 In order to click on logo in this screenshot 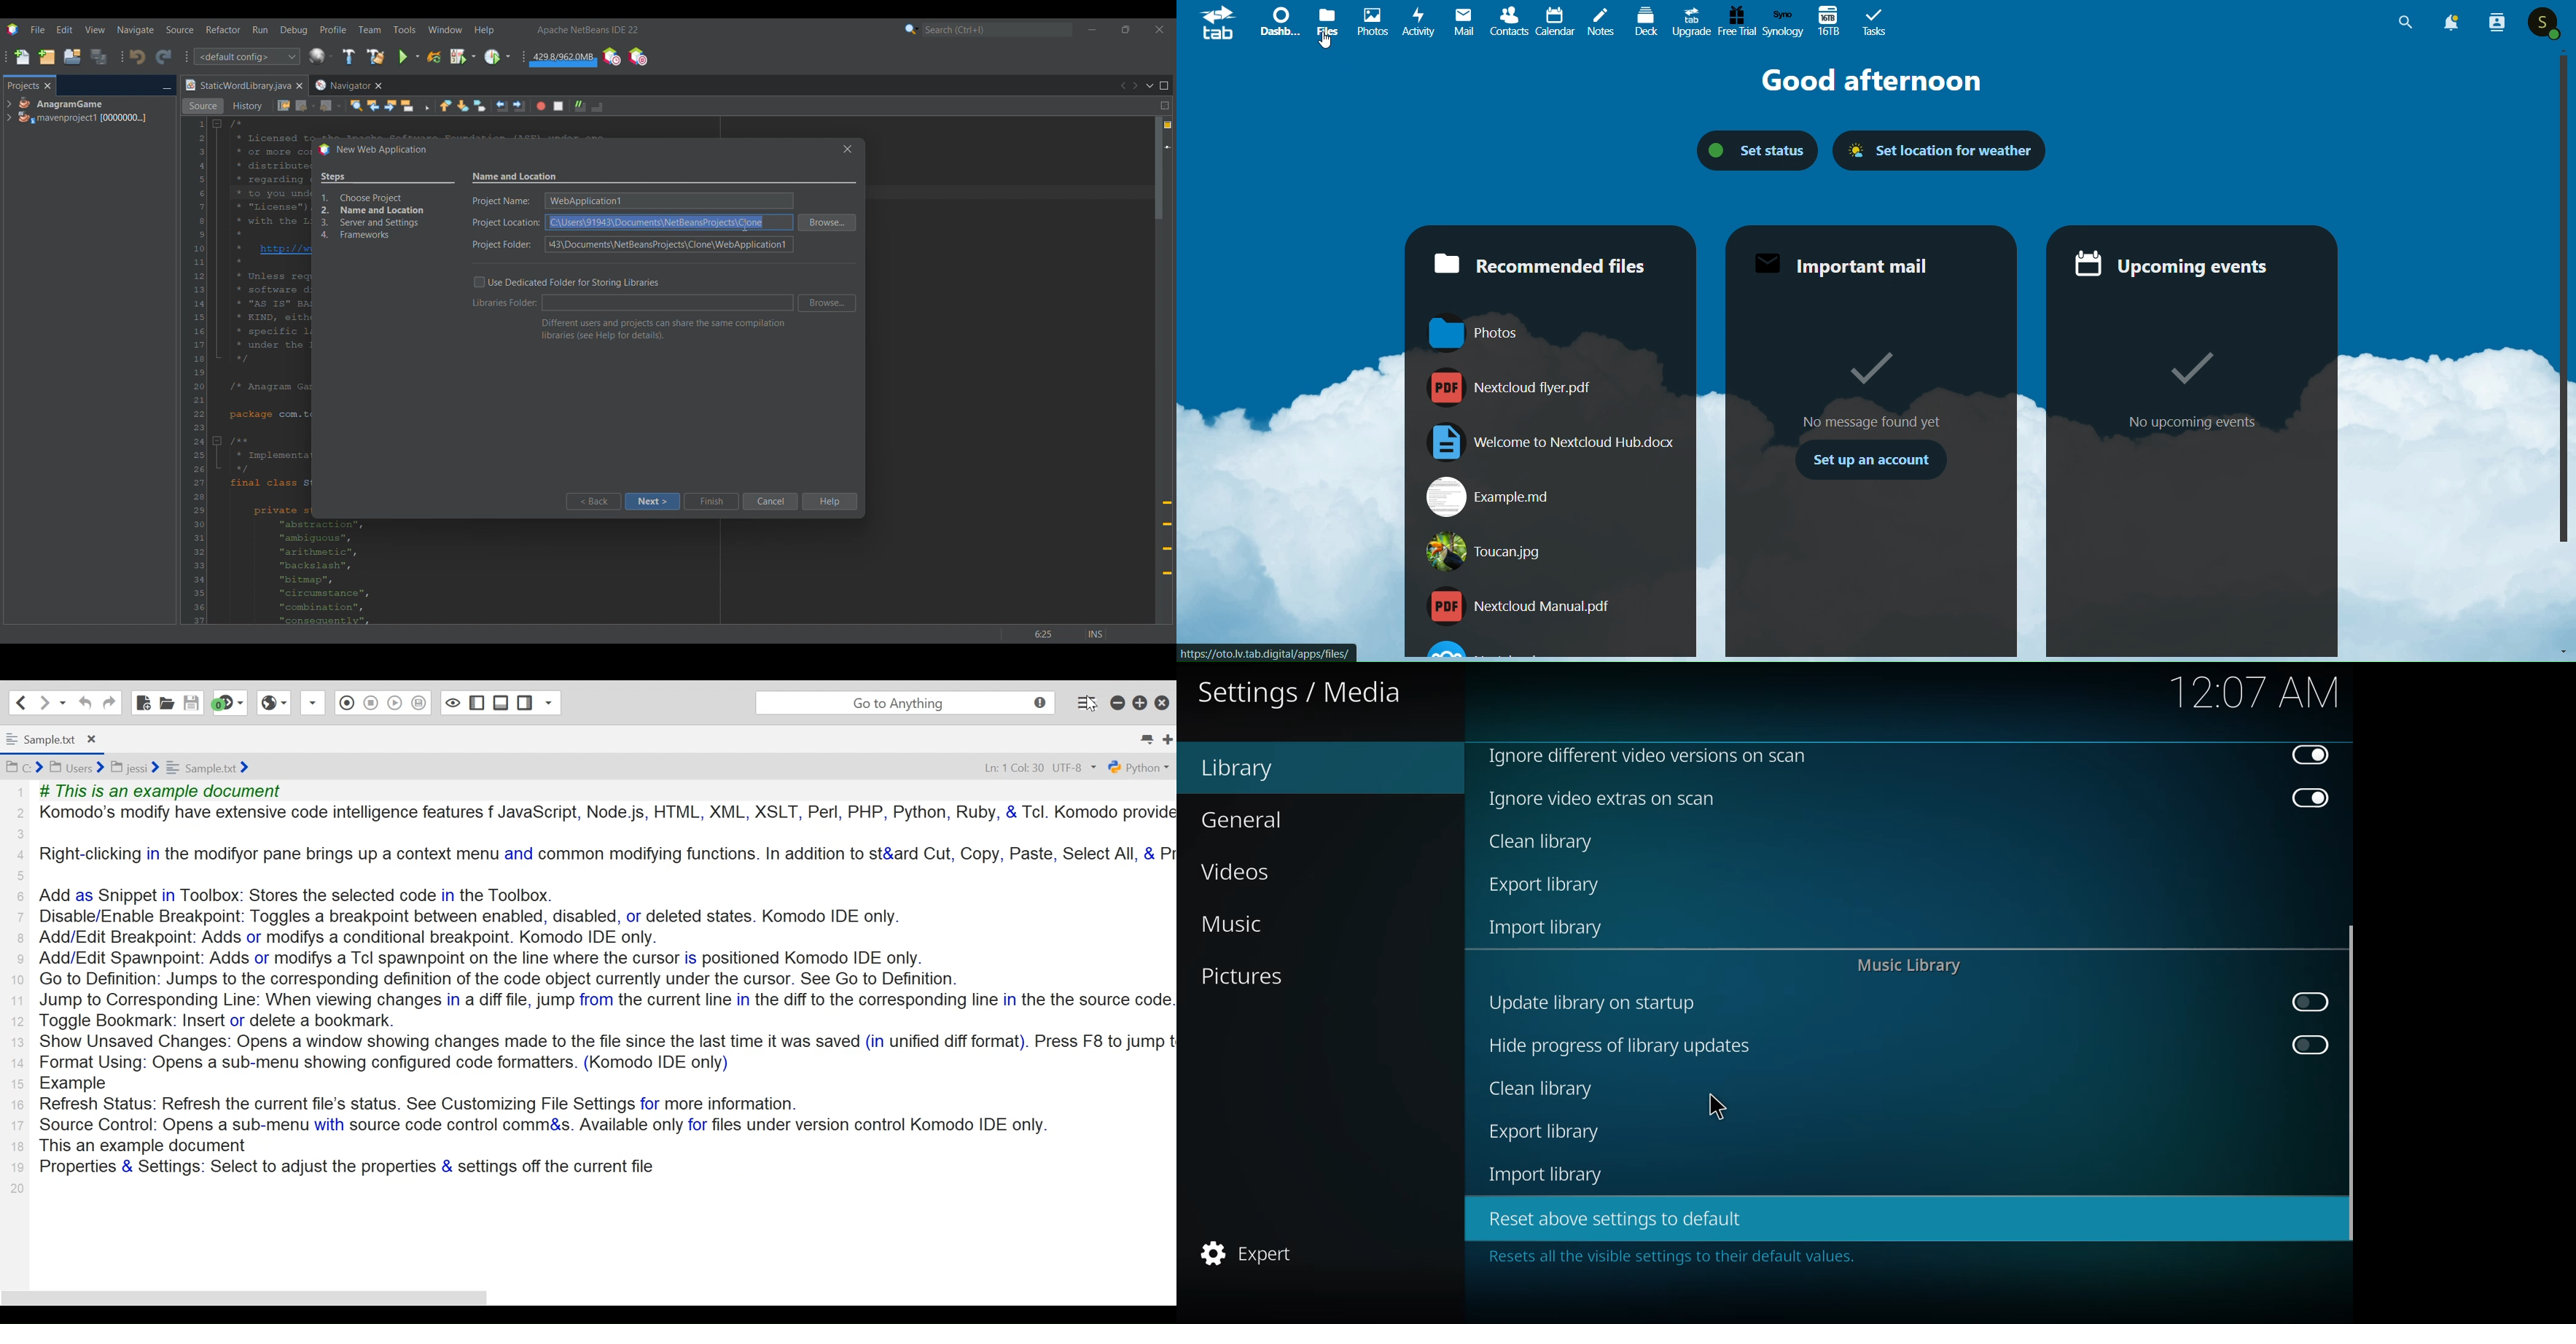, I will do `click(1219, 25)`.